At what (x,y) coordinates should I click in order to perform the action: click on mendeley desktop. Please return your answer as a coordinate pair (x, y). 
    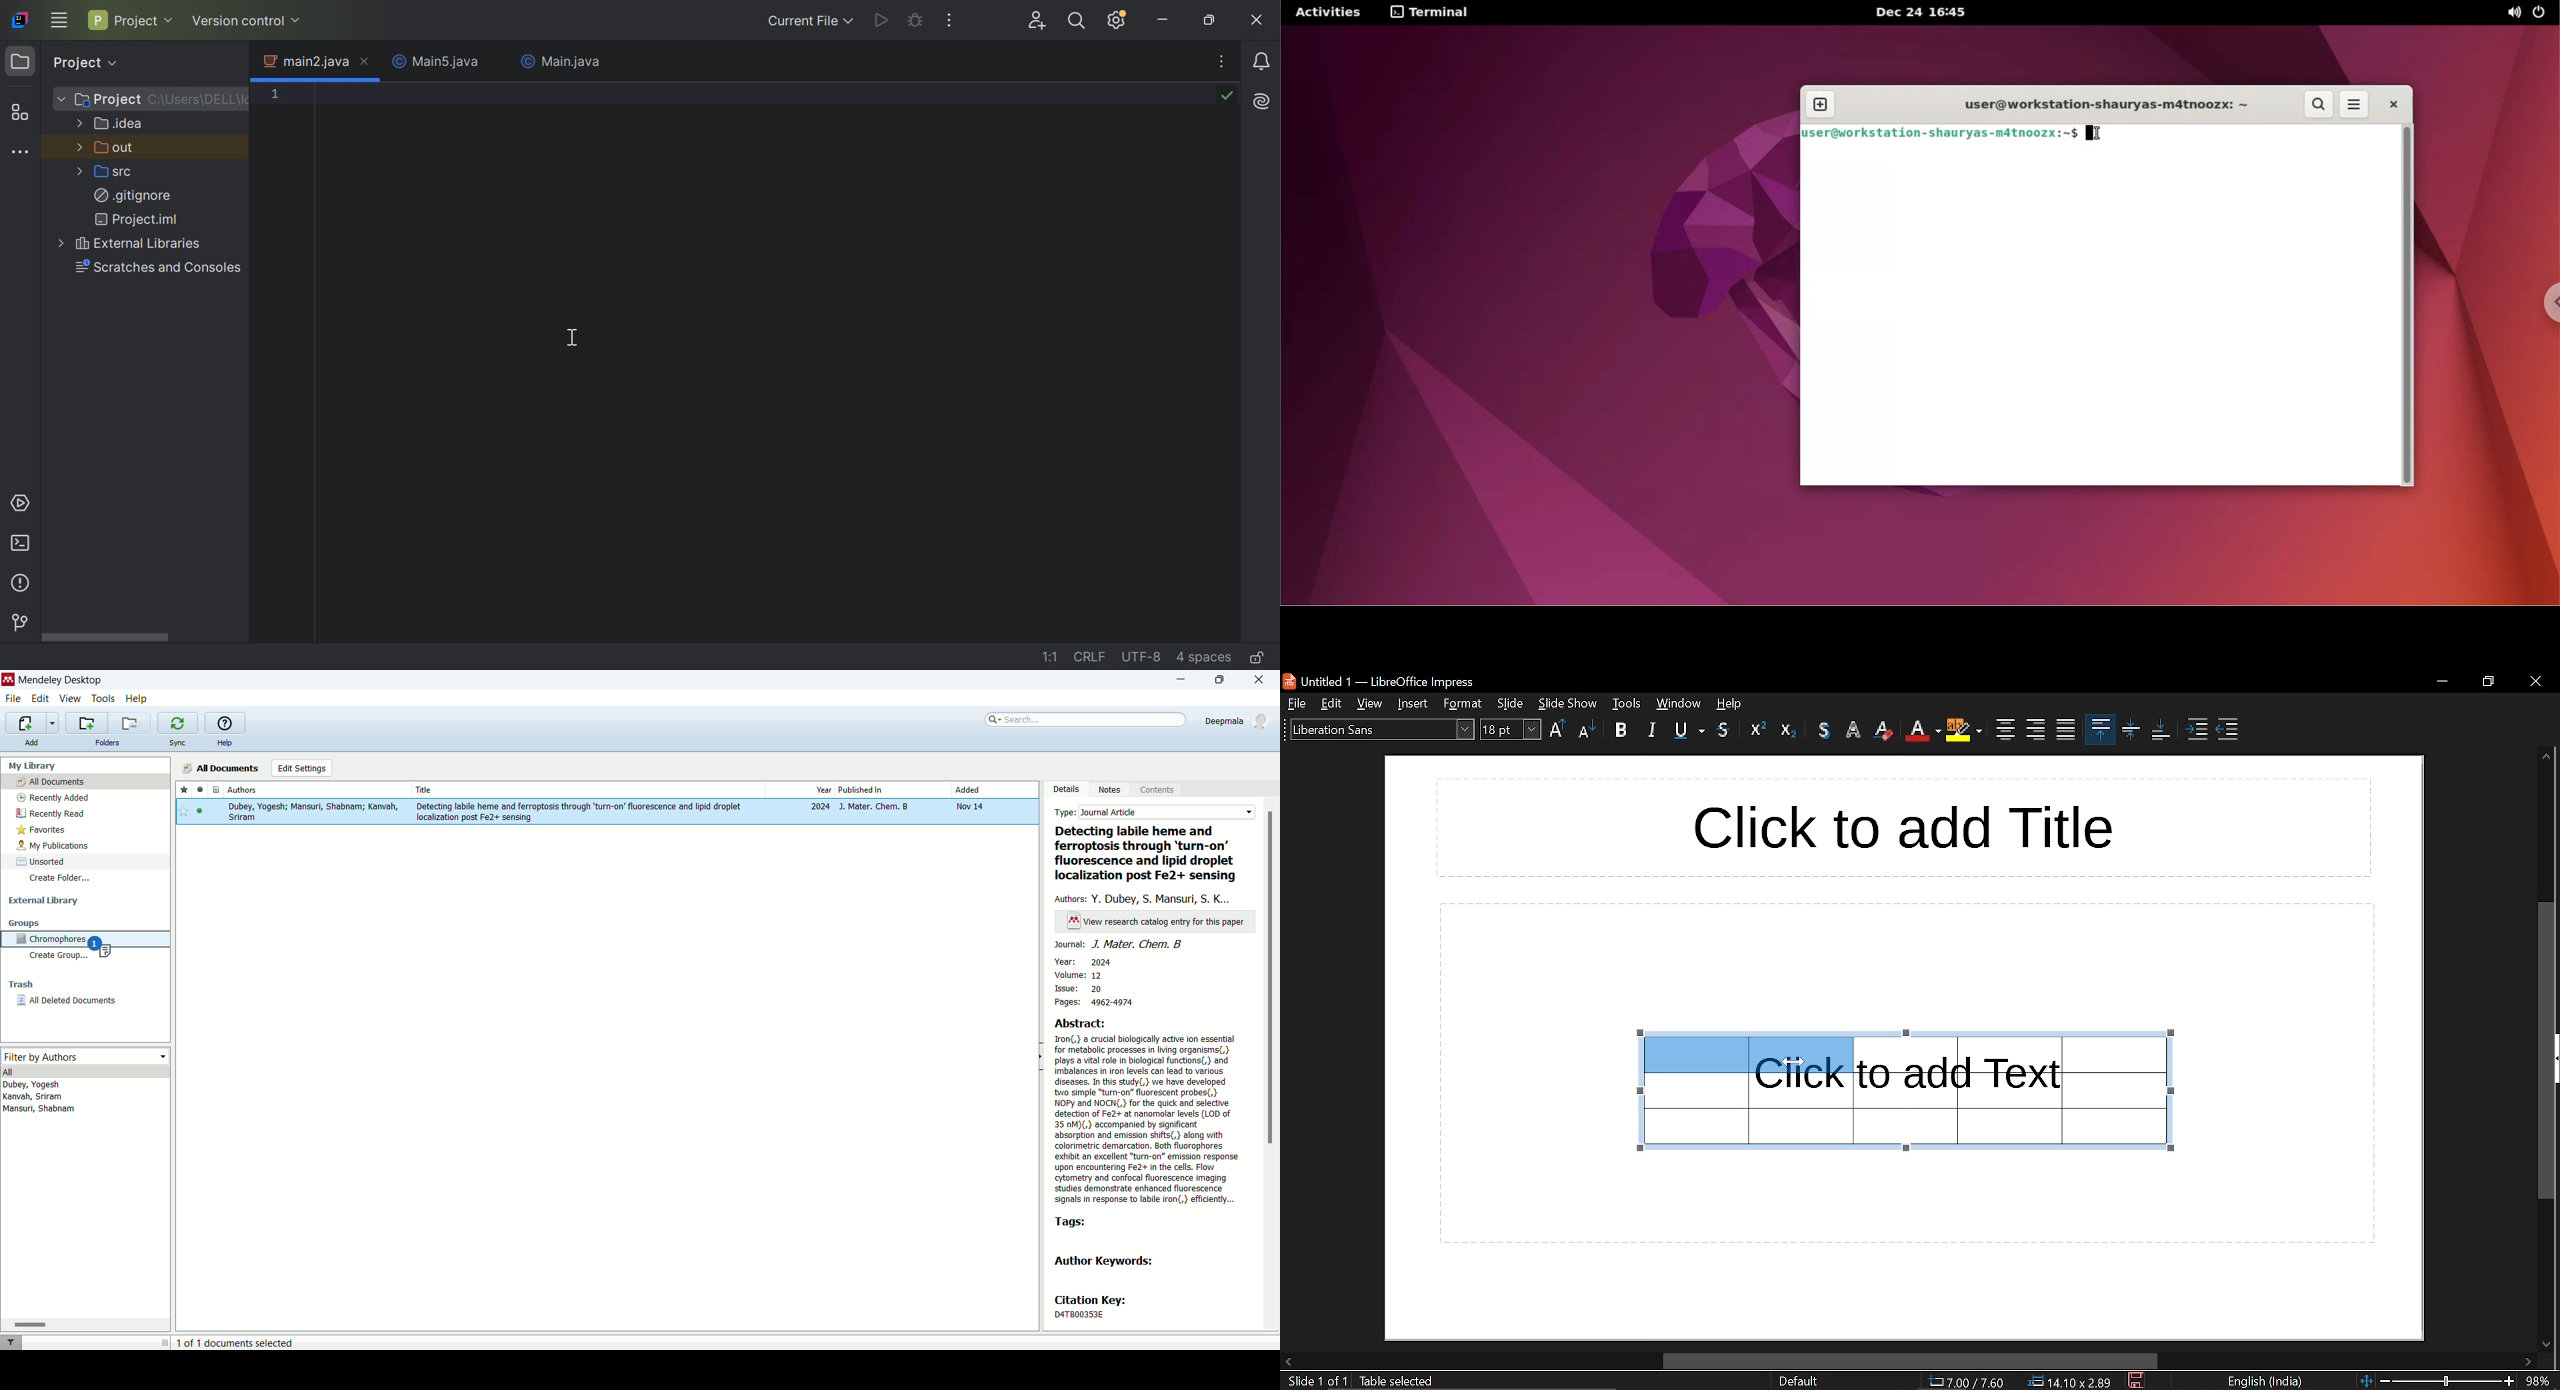
    Looking at the image, I should click on (59, 680).